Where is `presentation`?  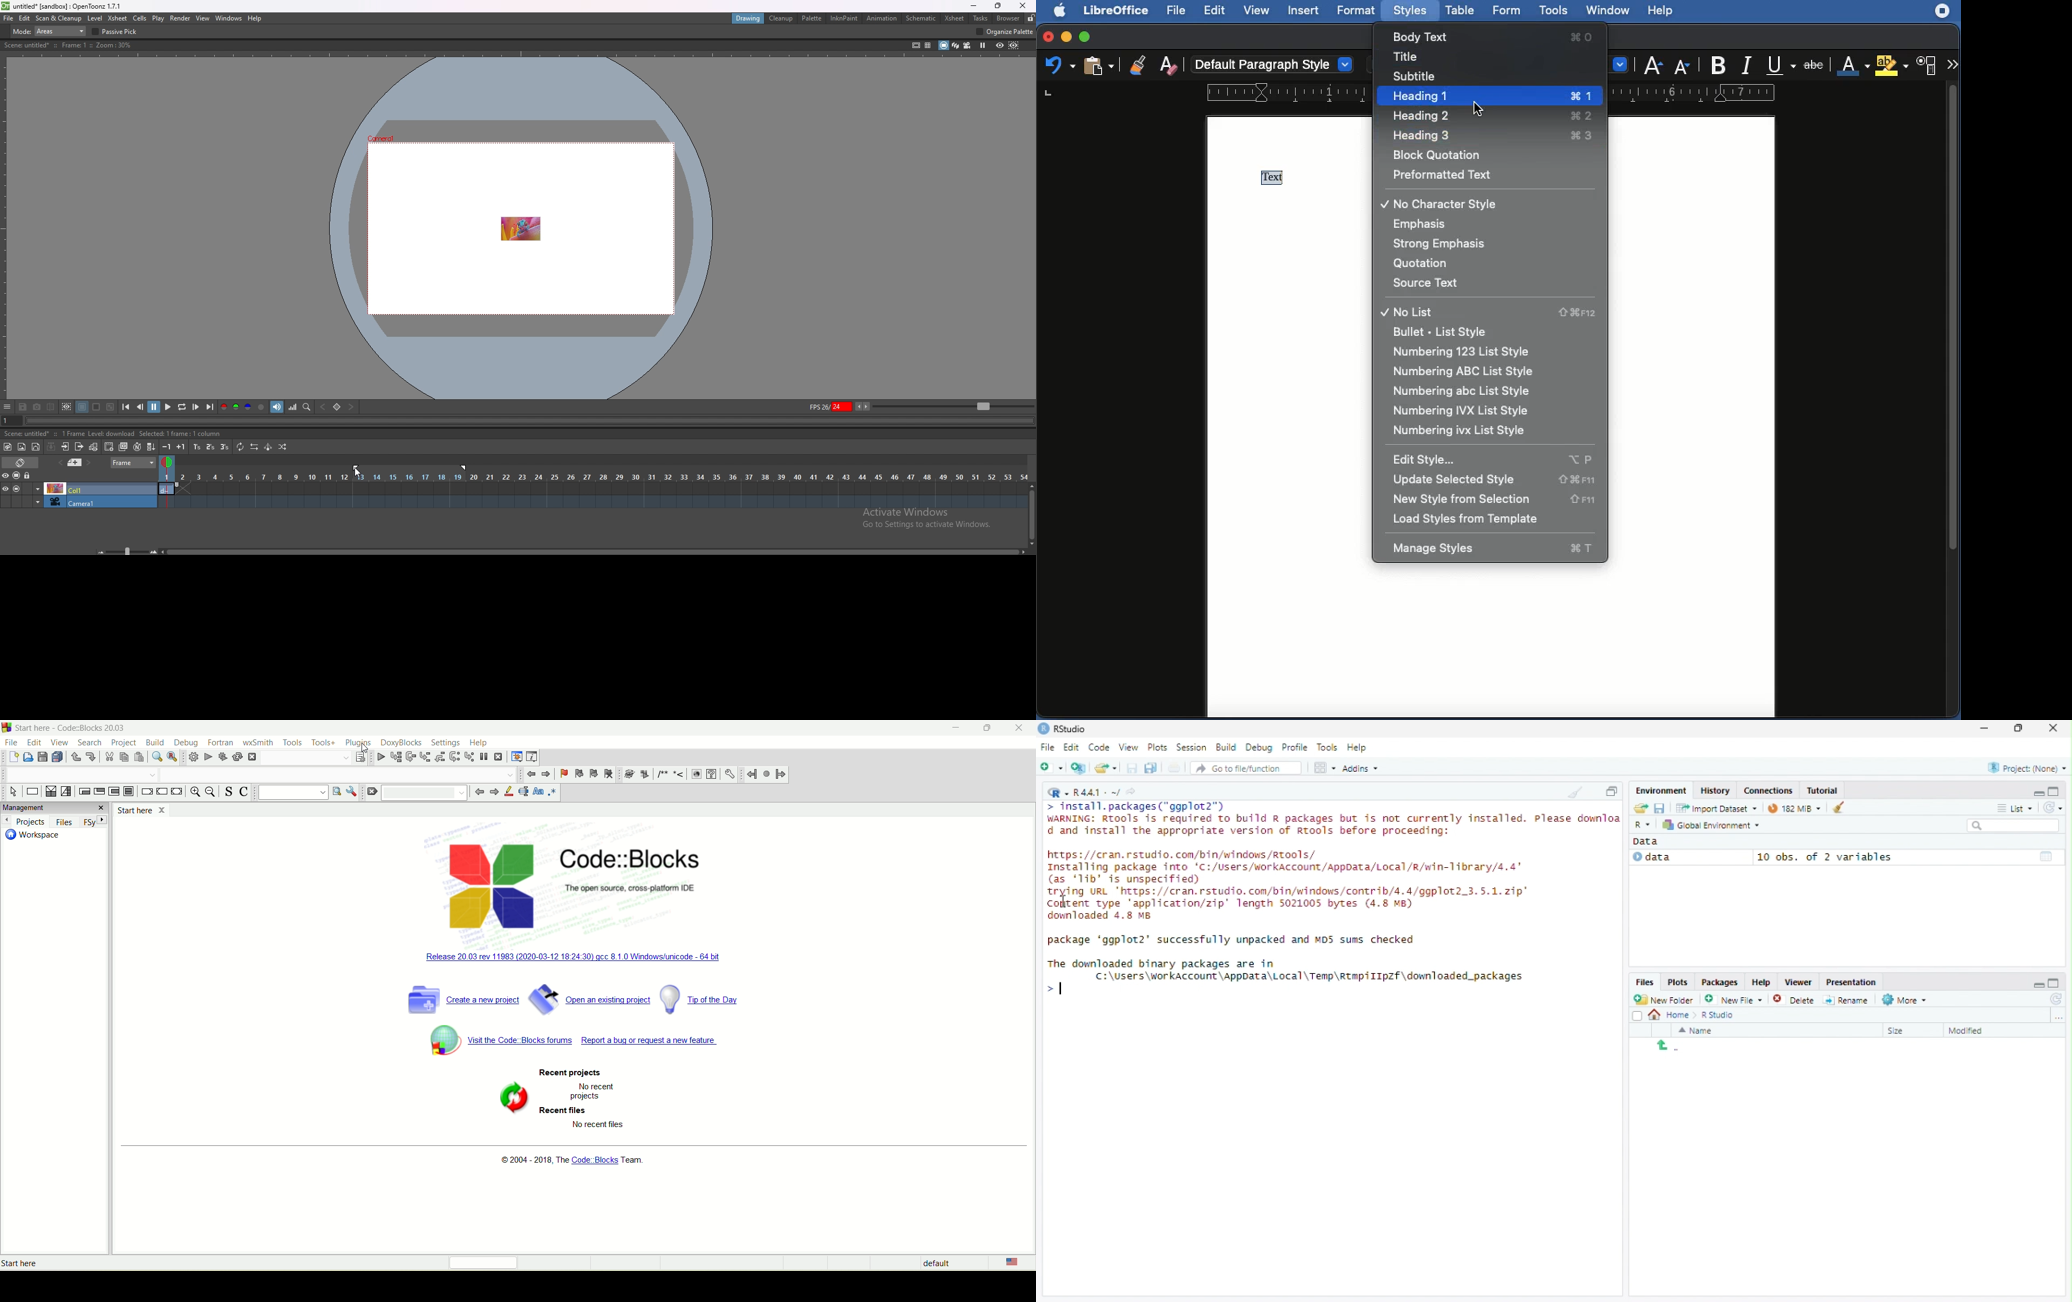
presentation is located at coordinates (1853, 982).